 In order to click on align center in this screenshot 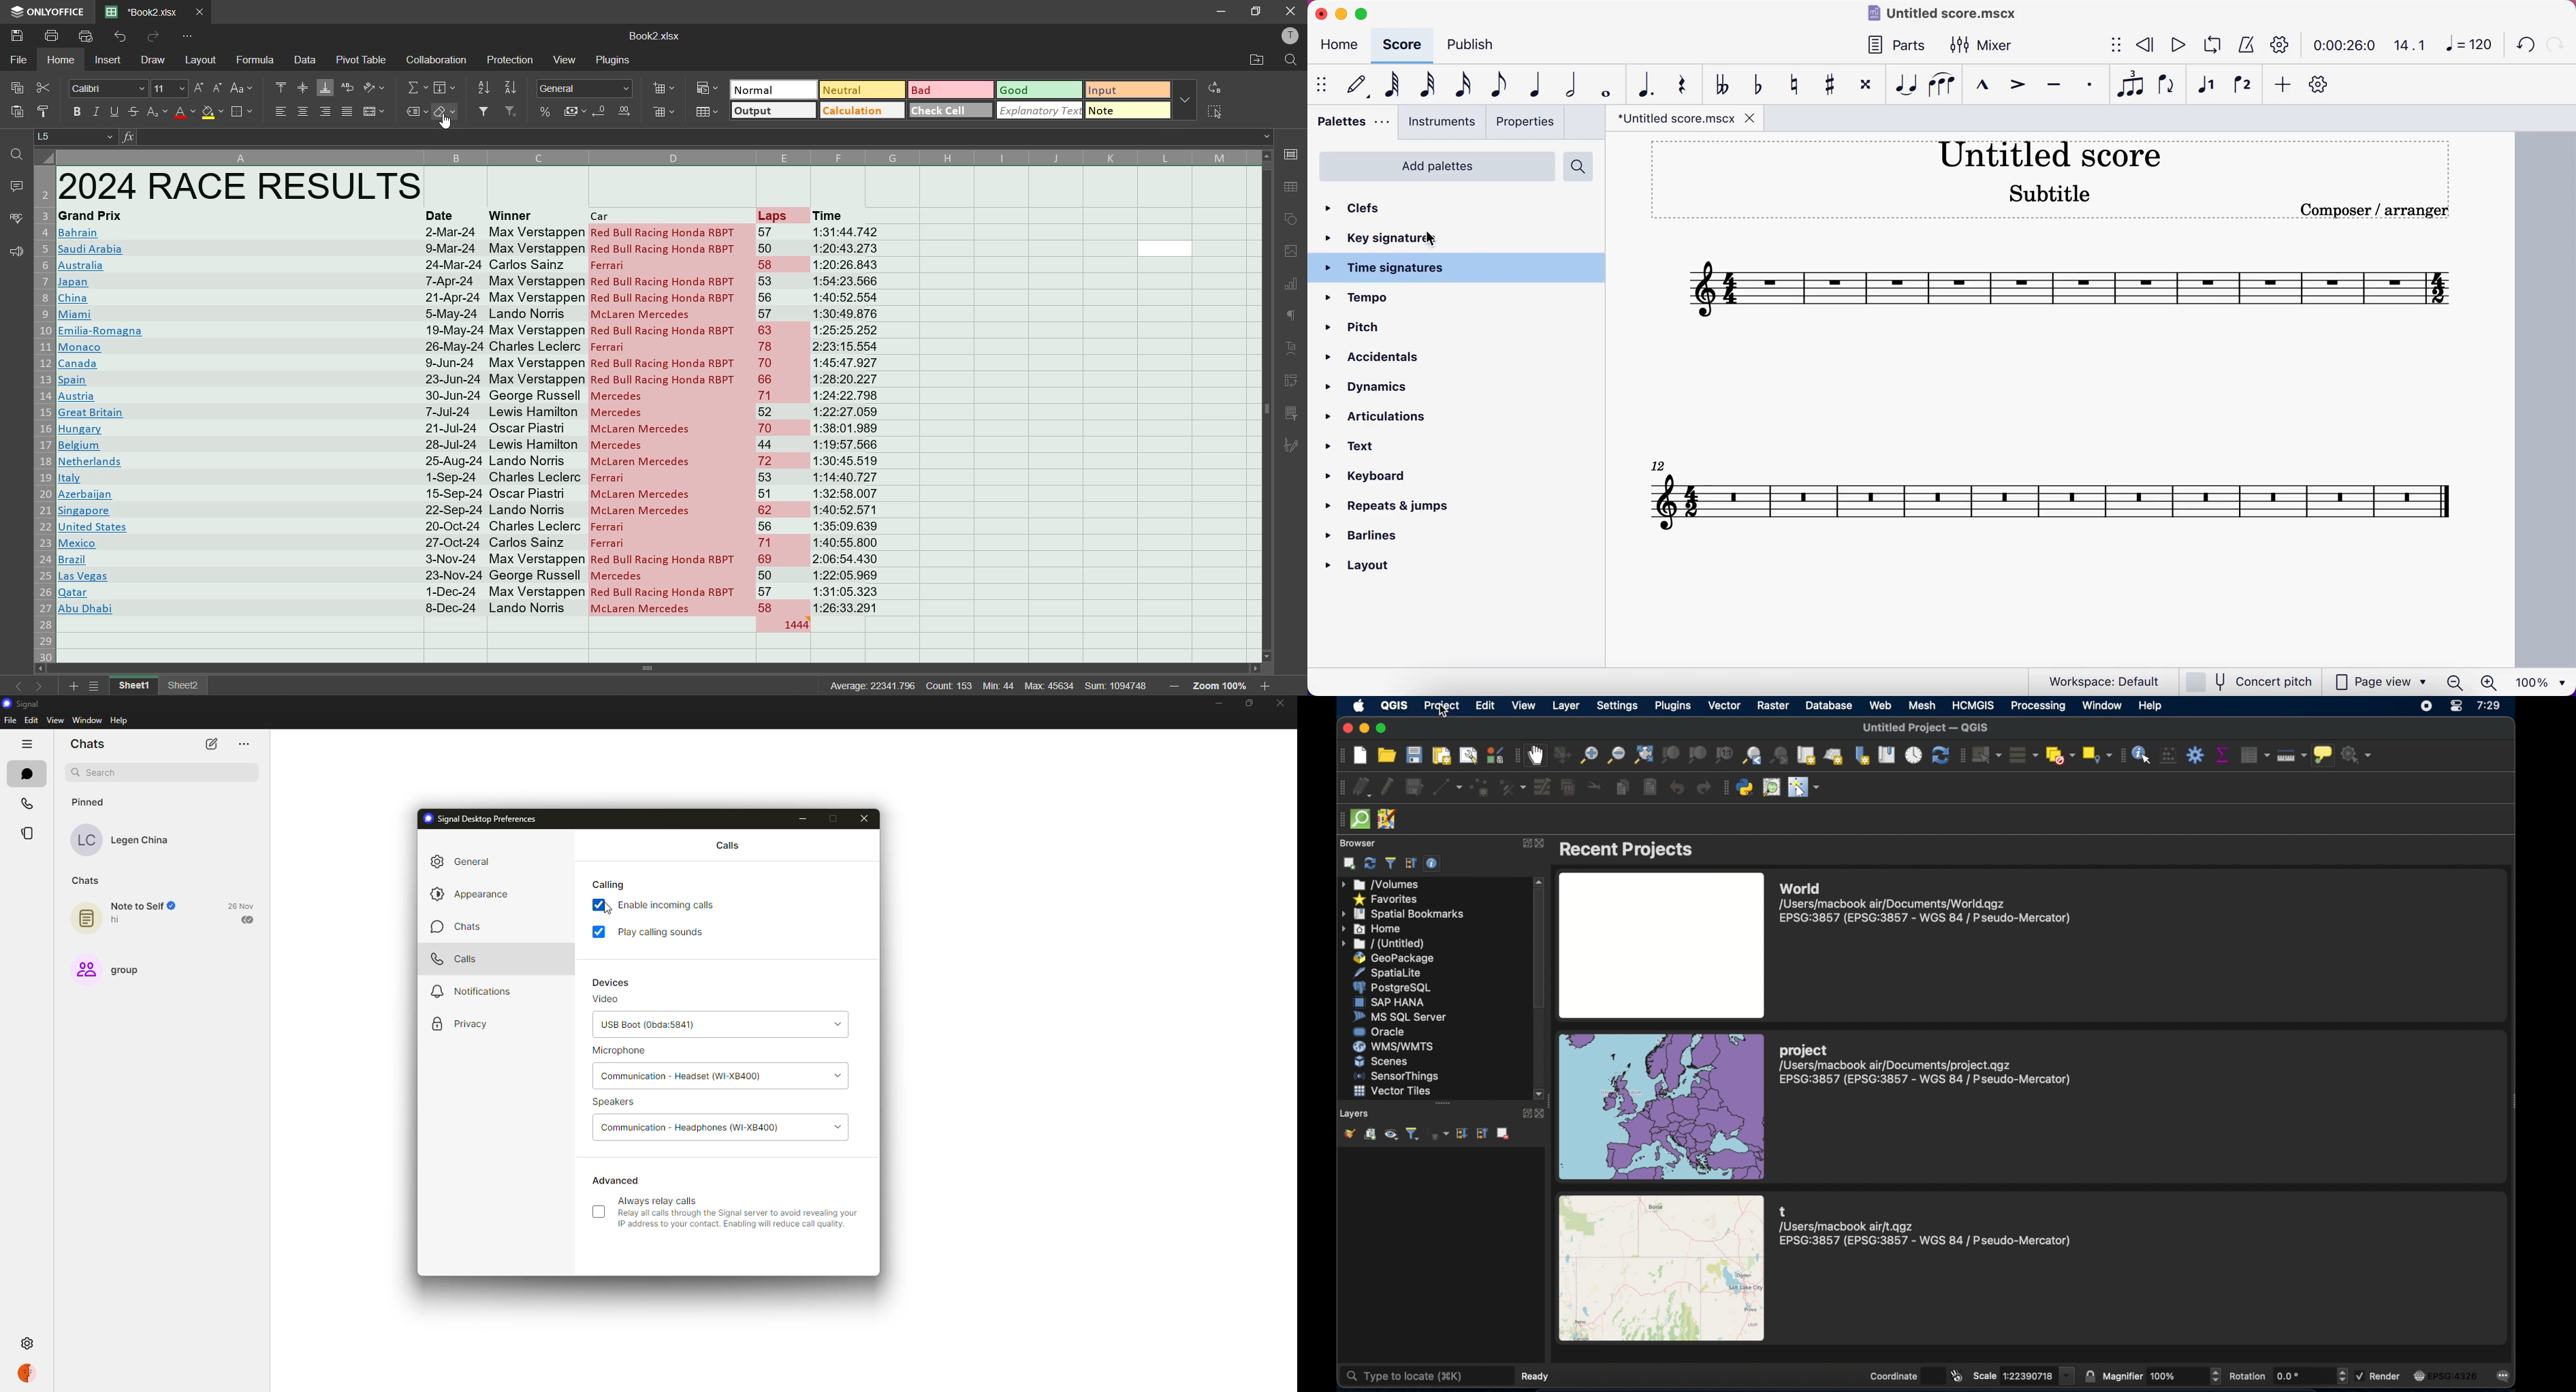, I will do `click(305, 112)`.